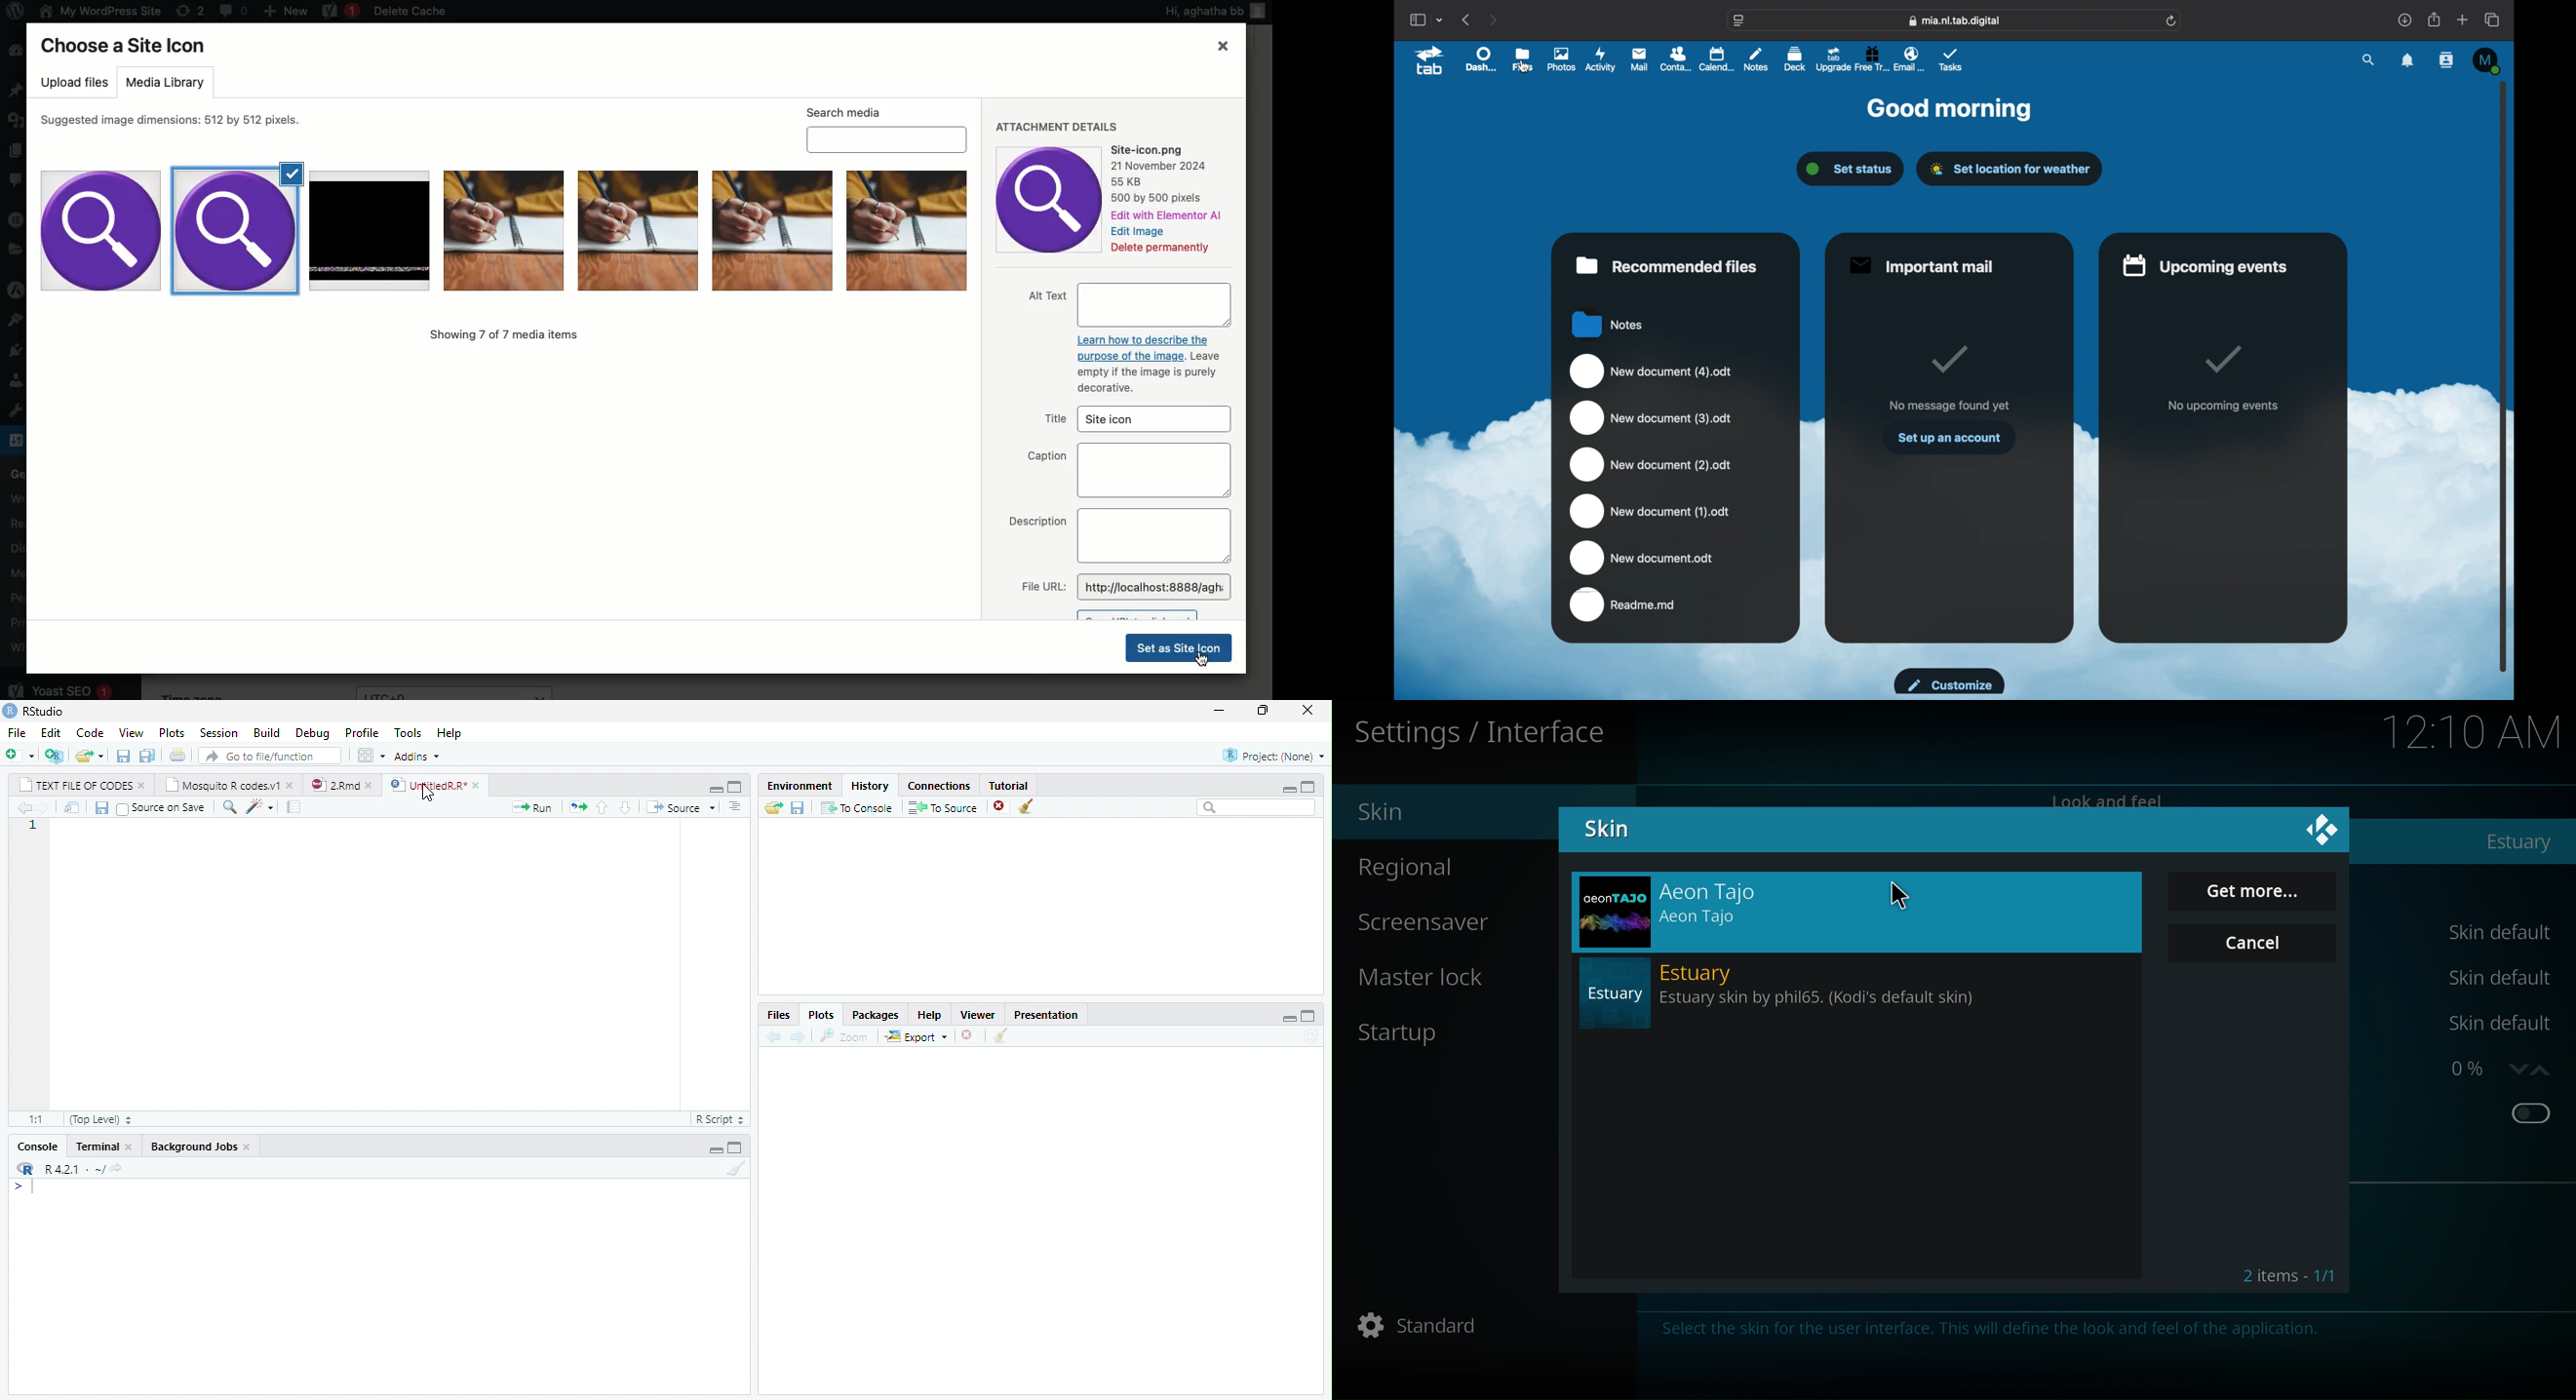 The image size is (2576, 1400). Describe the element at coordinates (170, 731) in the screenshot. I see `plots` at that location.